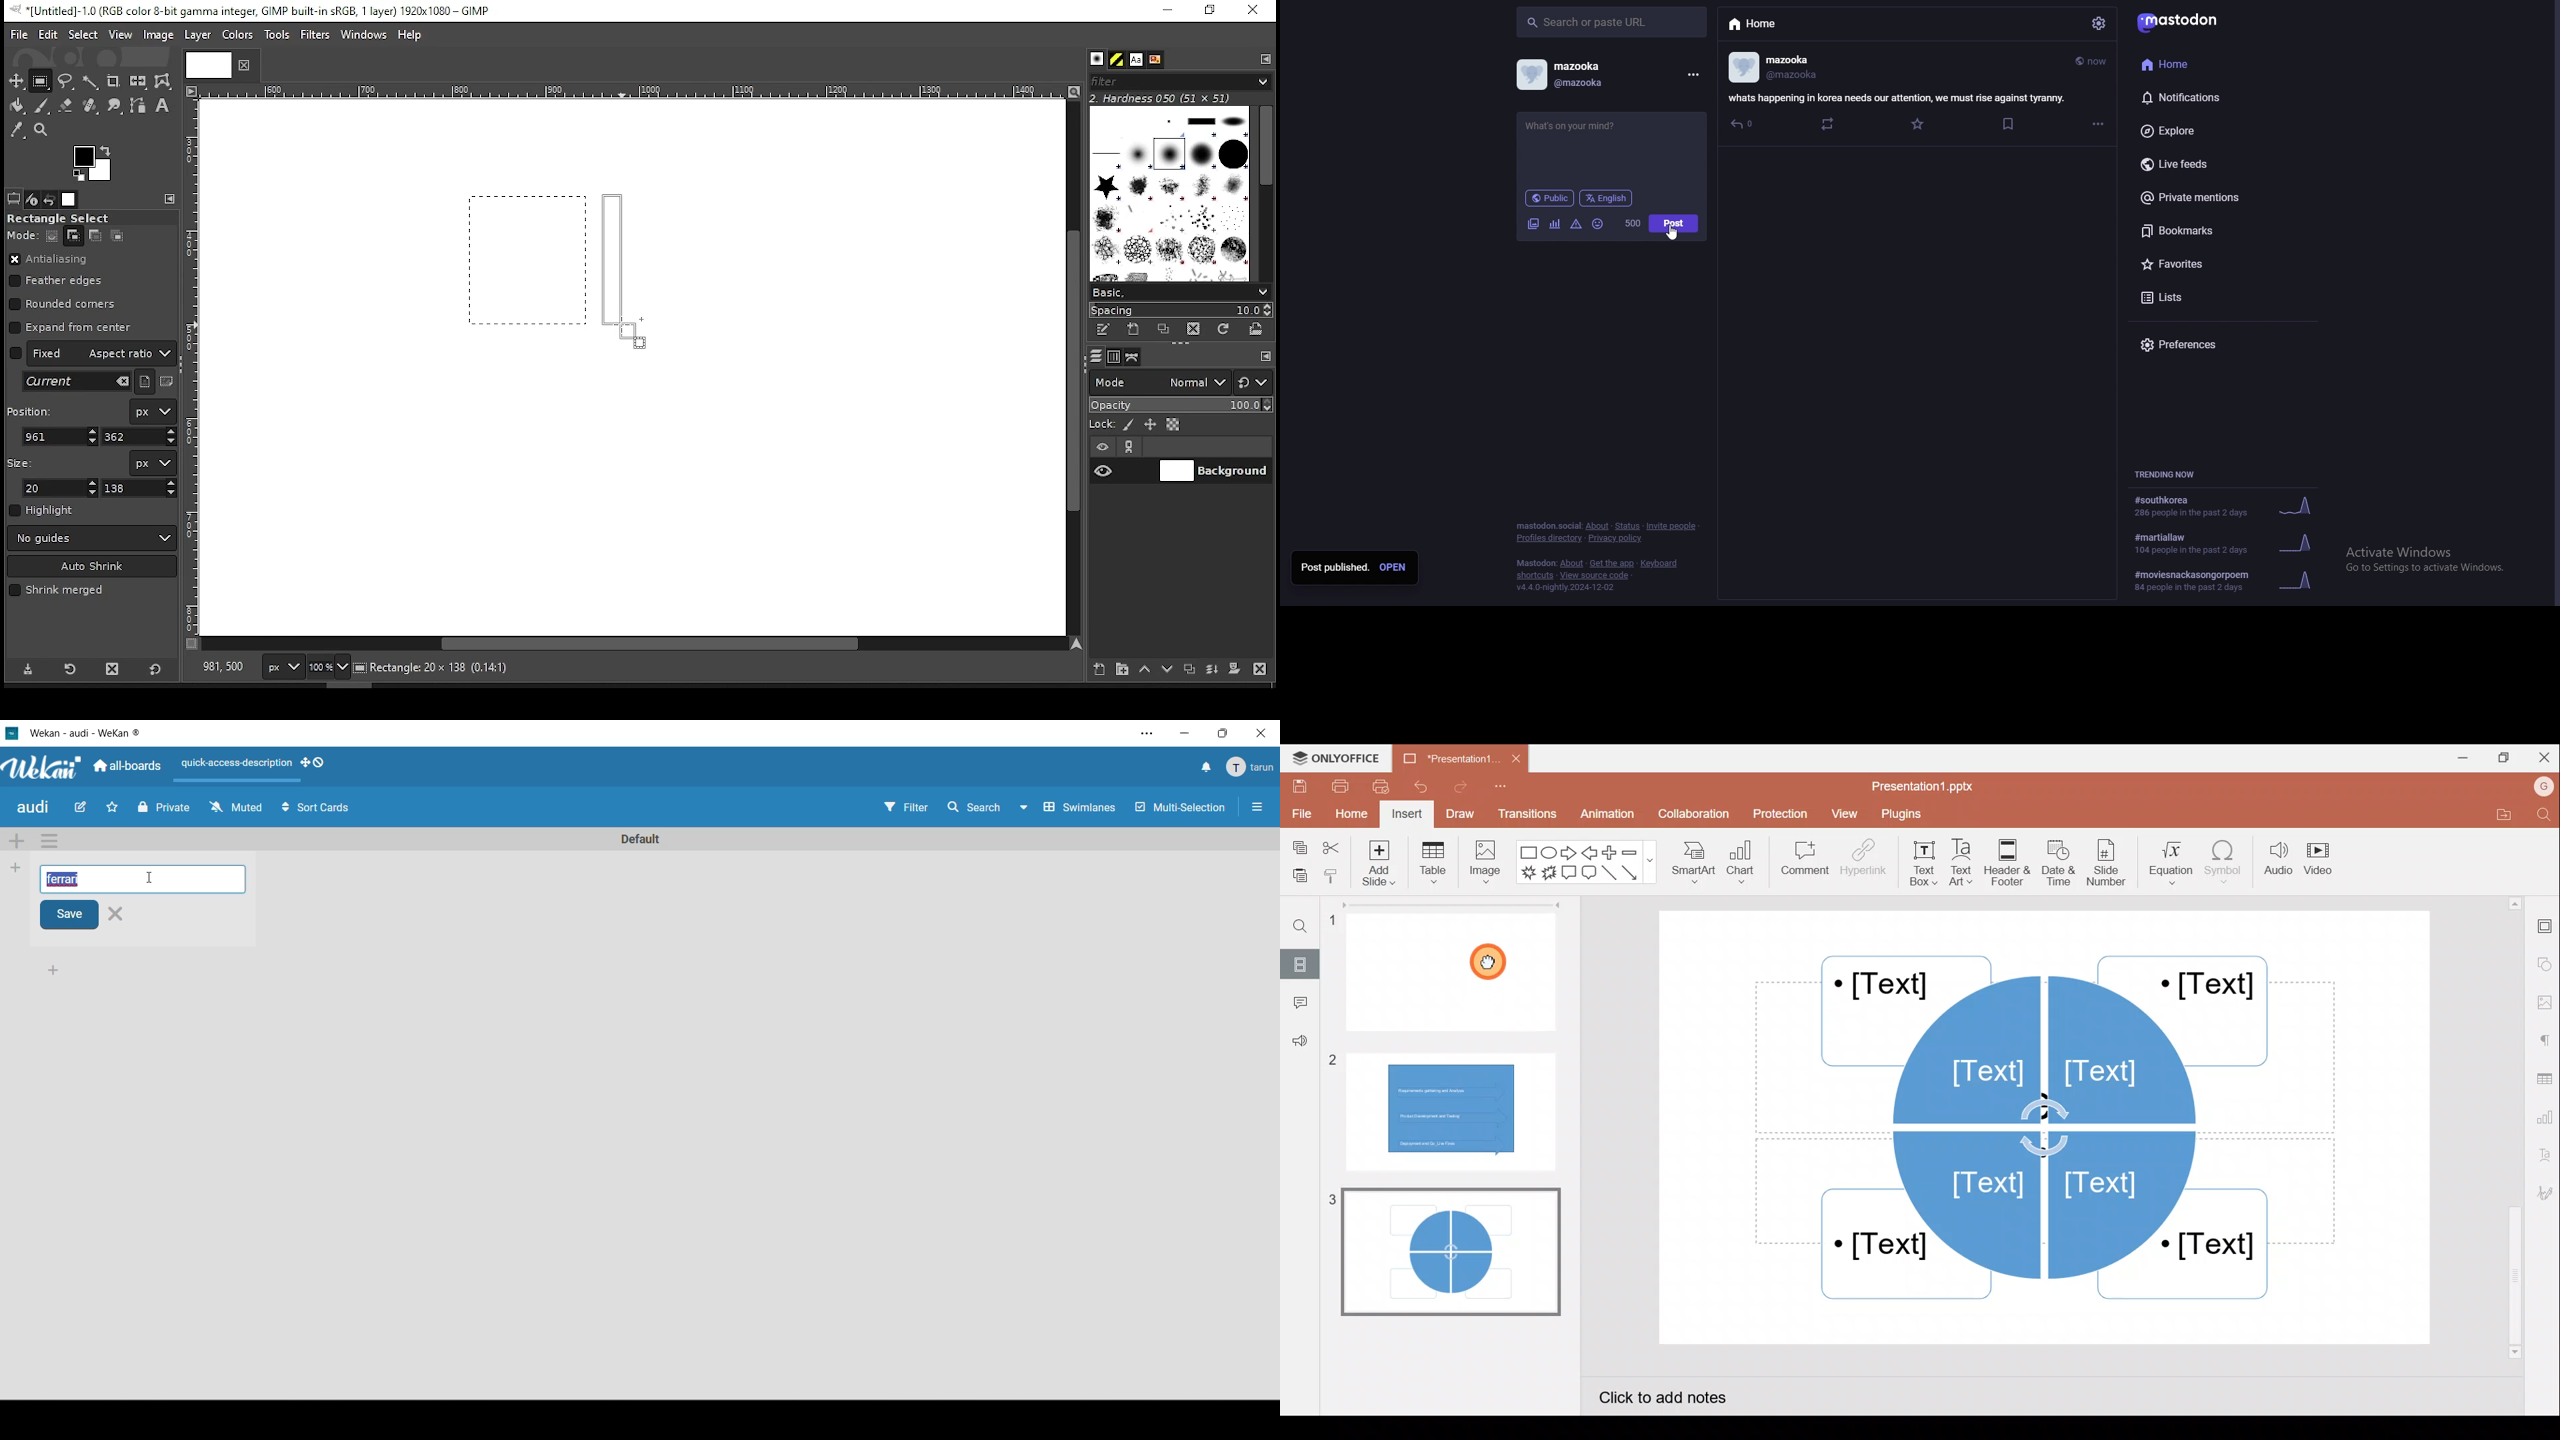  What do you see at coordinates (24, 461) in the screenshot?
I see `size` at bounding box center [24, 461].